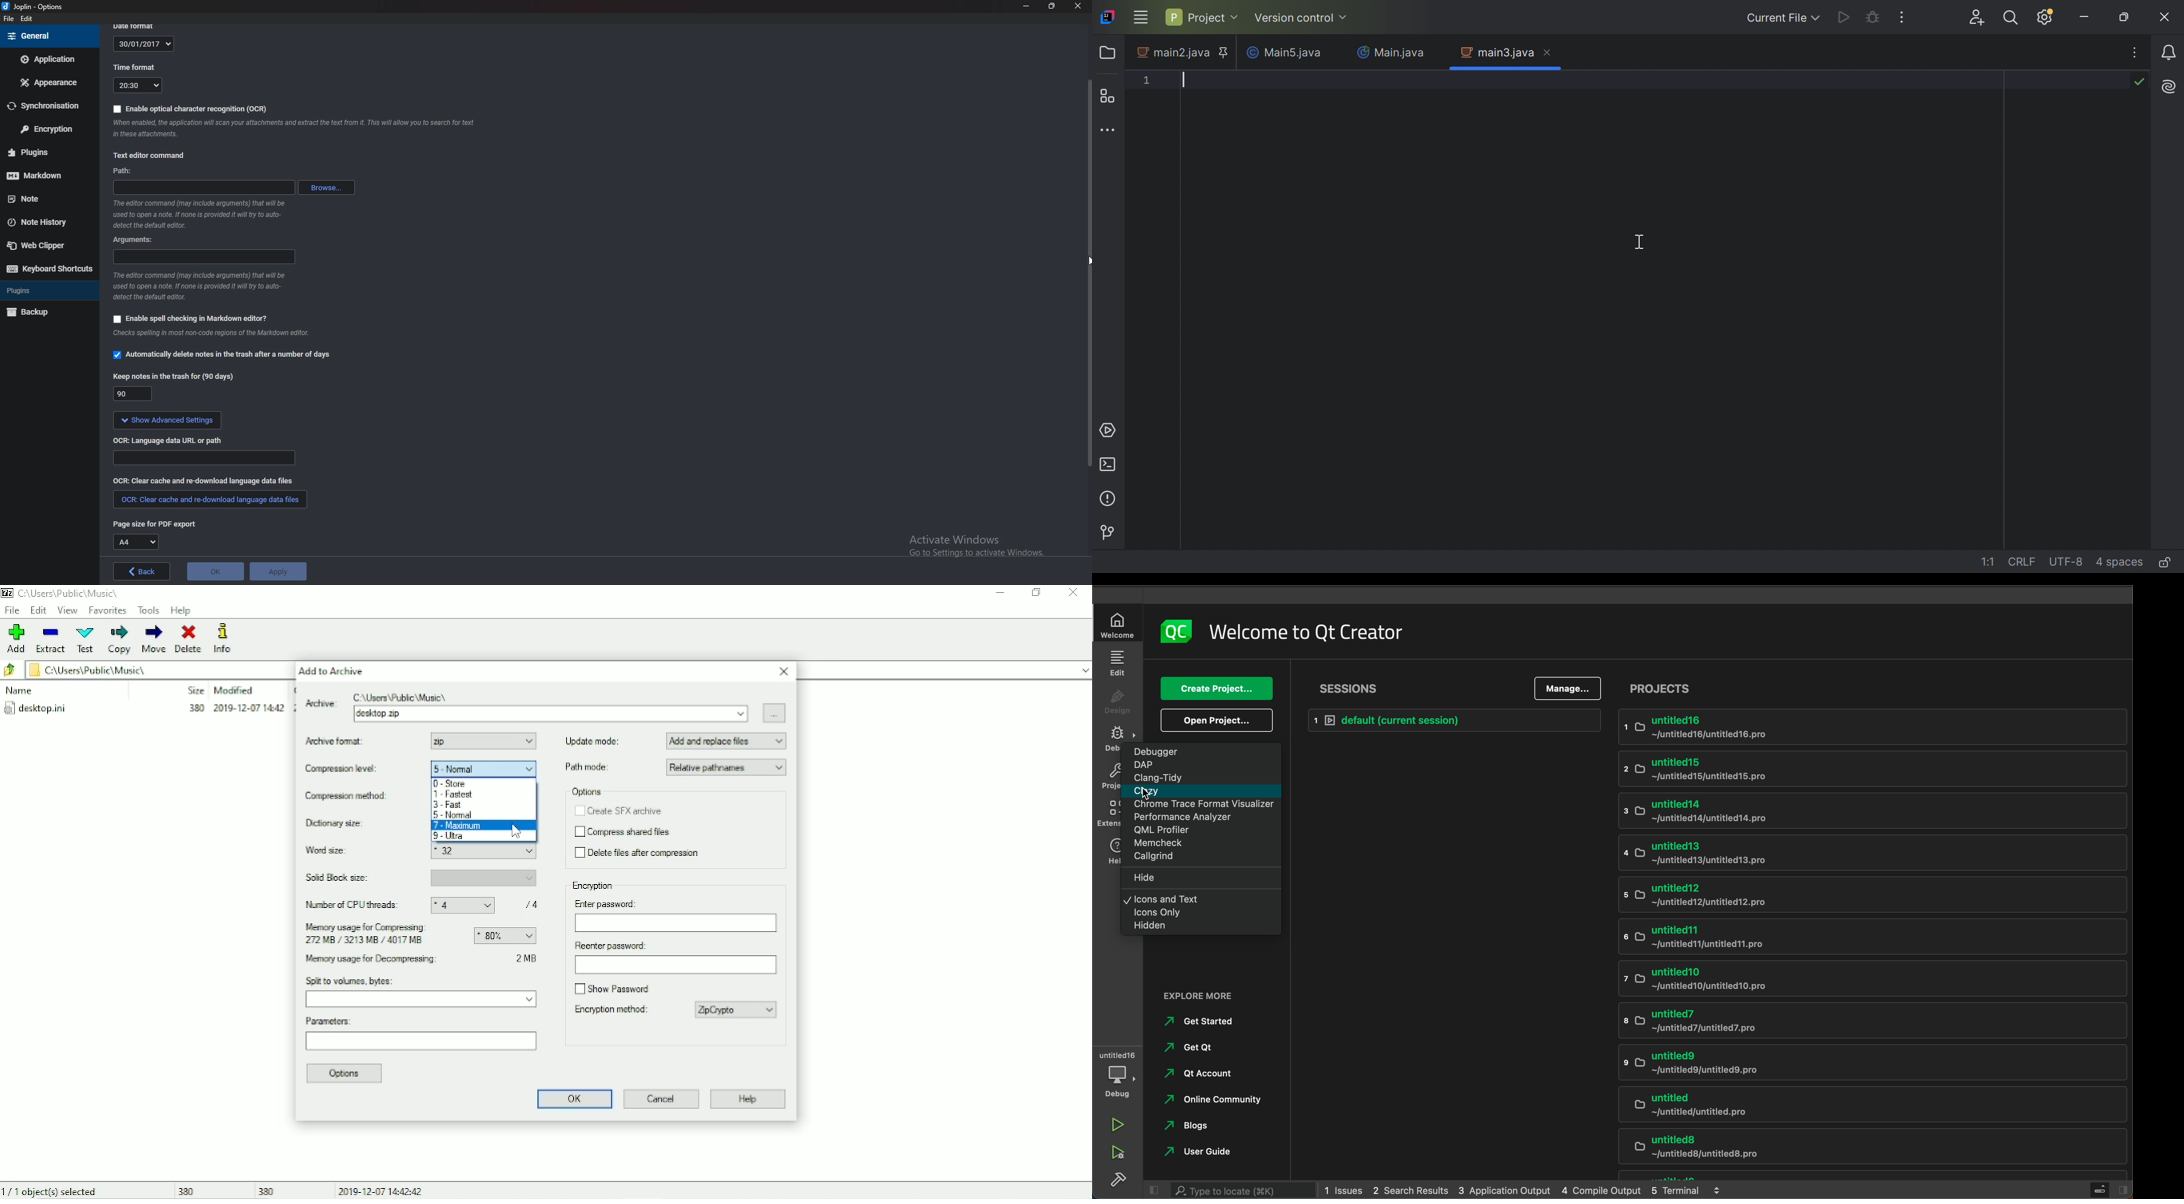  I want to click on activate windows, so click(969, 543).